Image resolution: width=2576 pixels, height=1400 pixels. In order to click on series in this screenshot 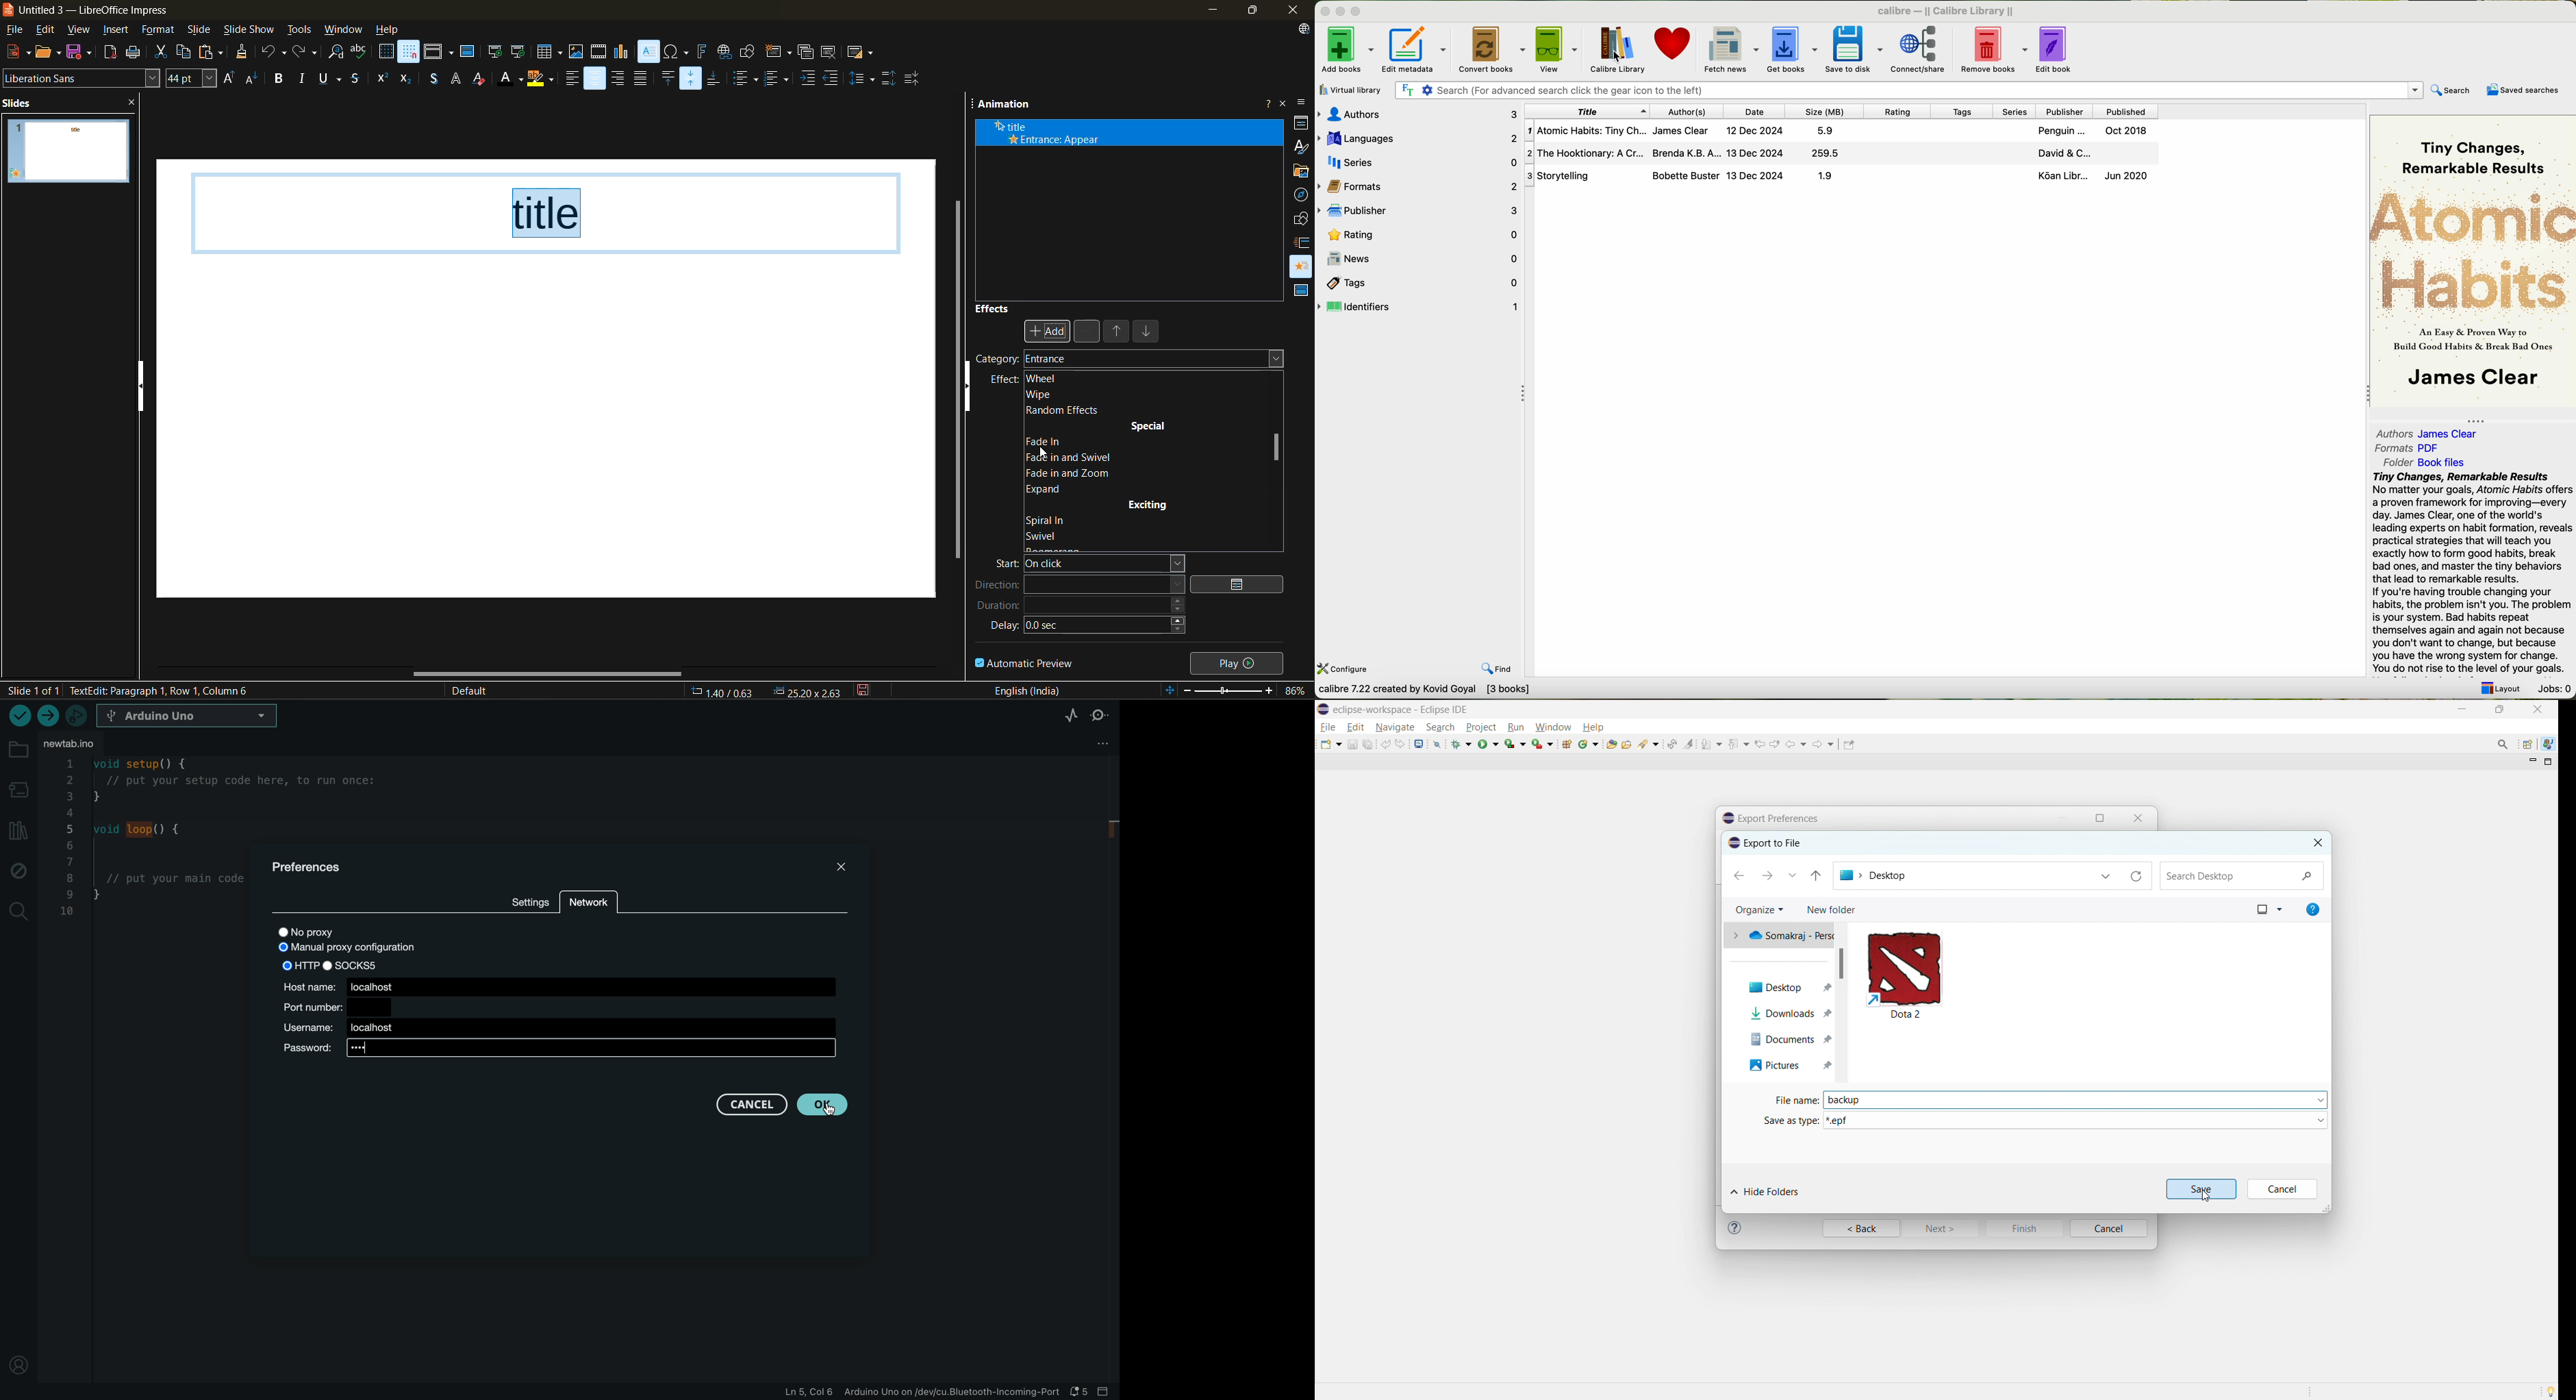, I will do `click(1419, 161)`.